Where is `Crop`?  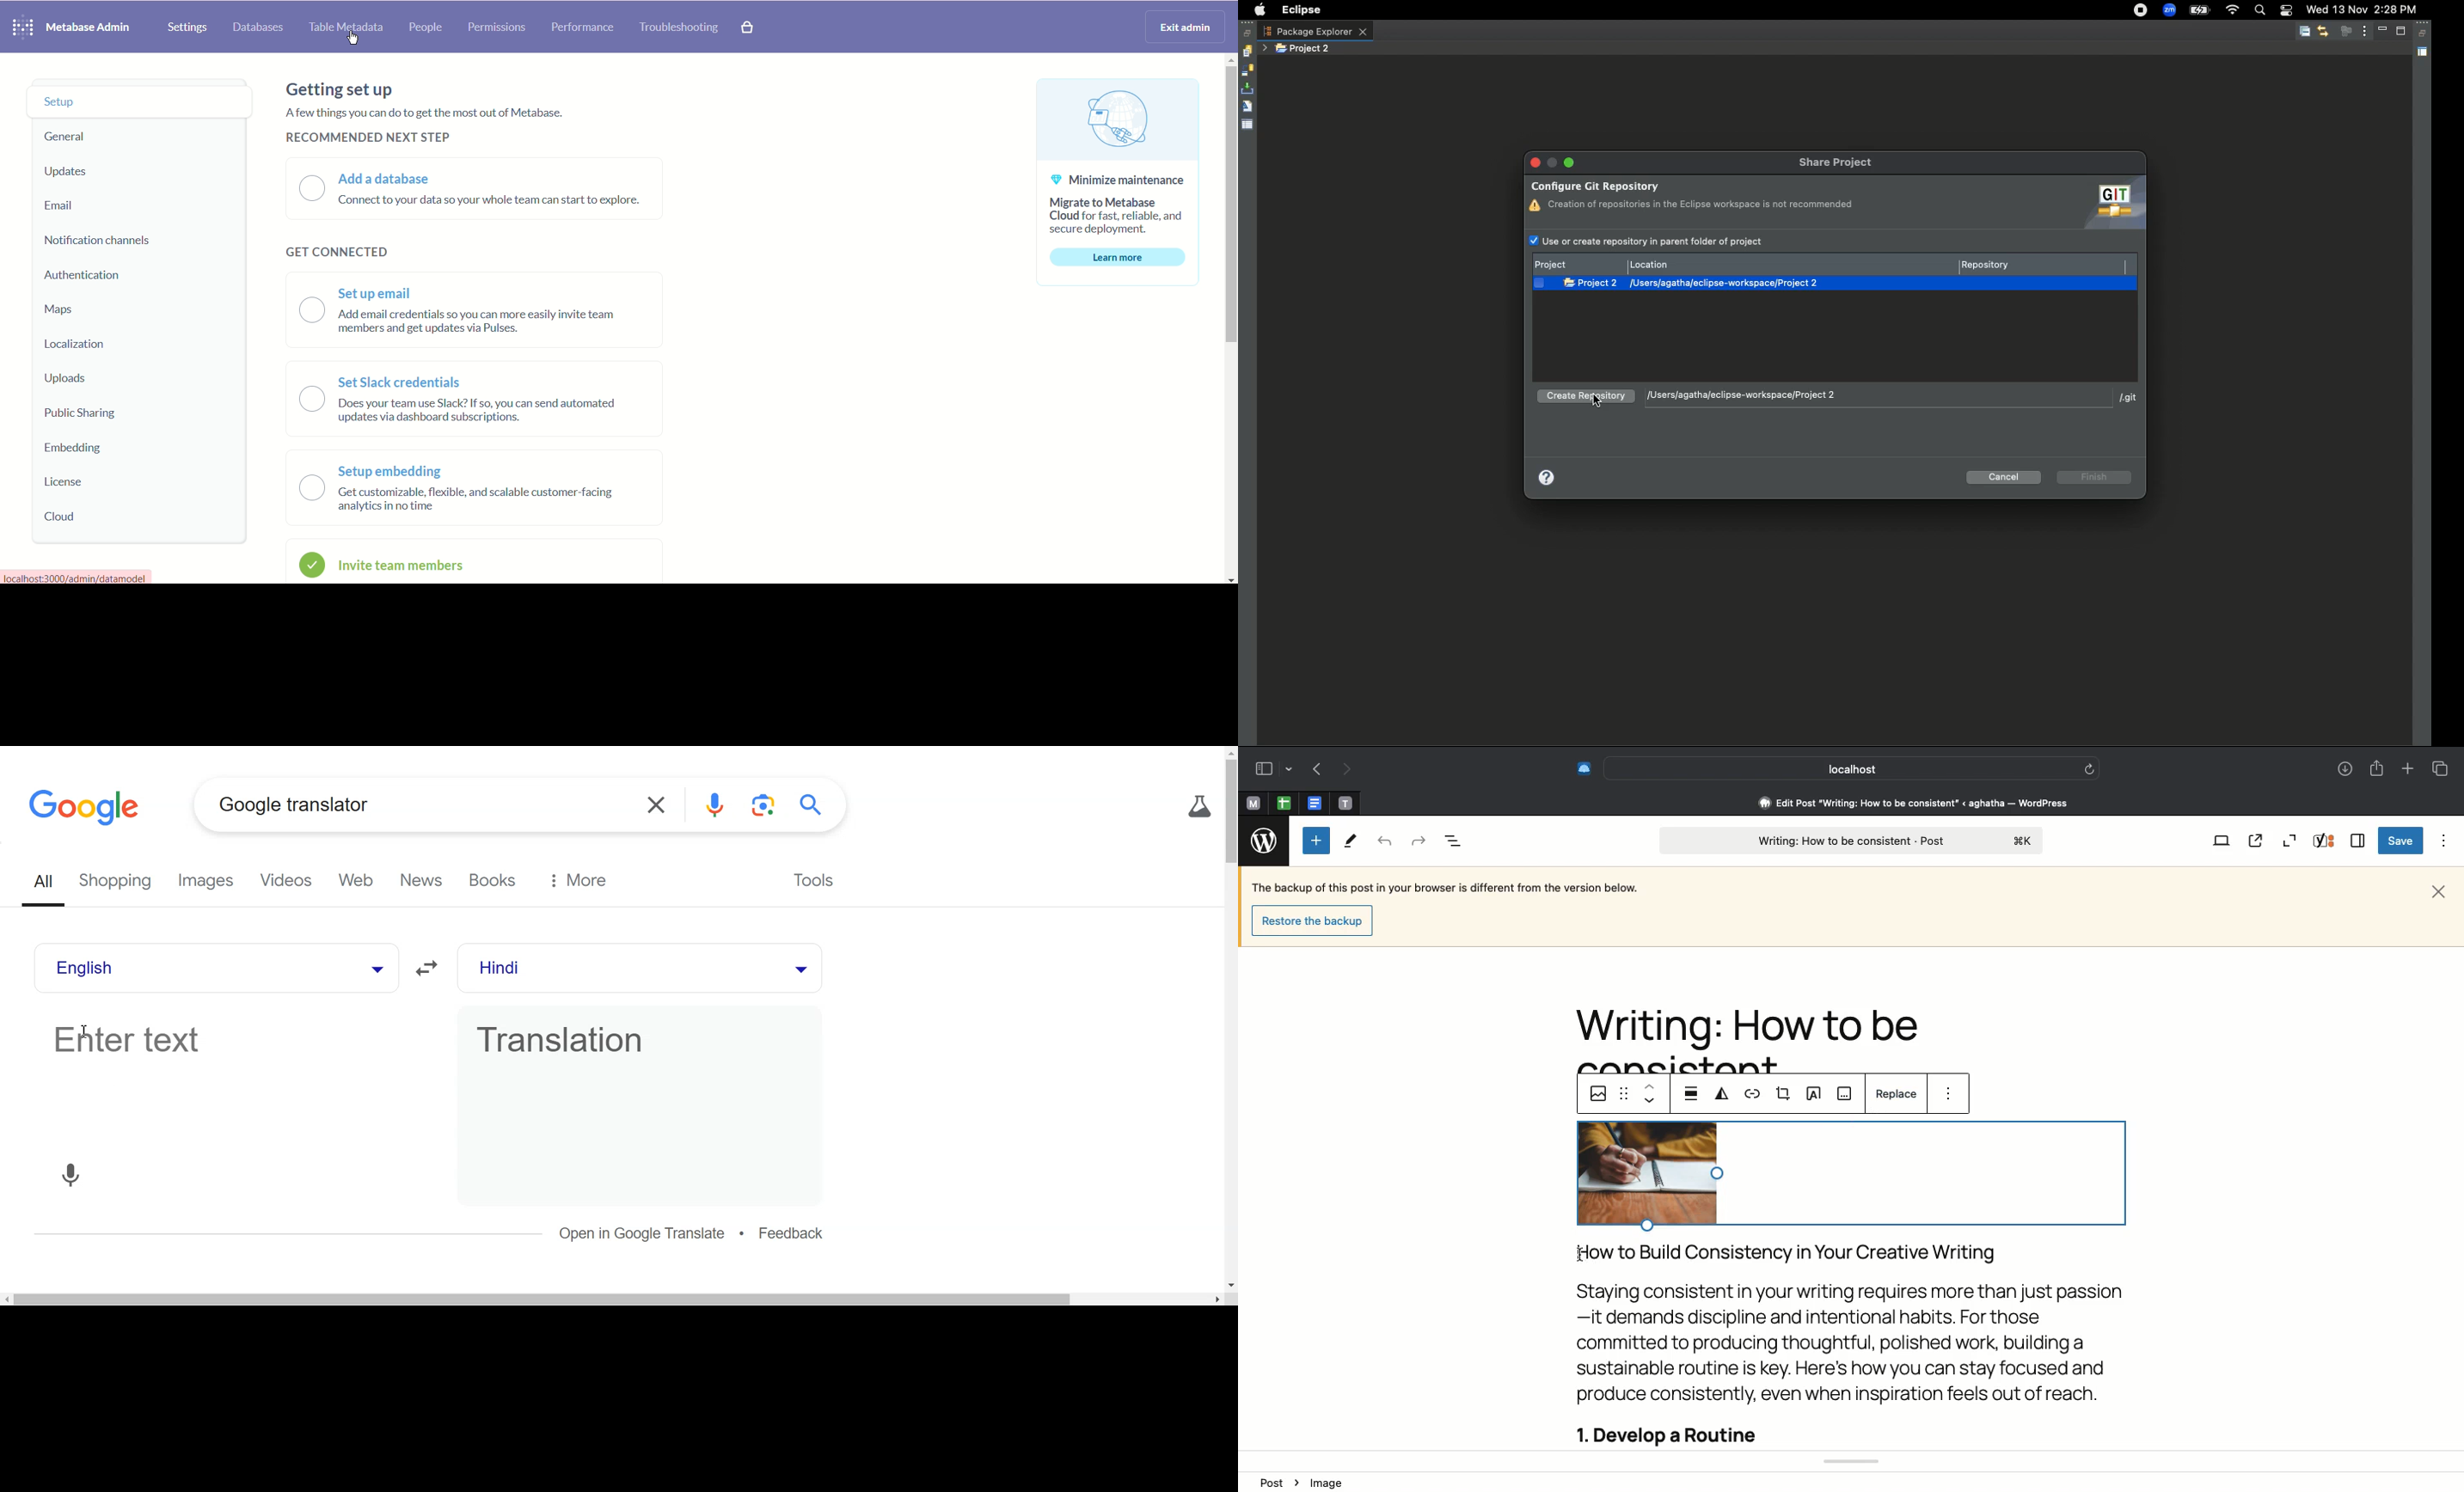 Crop is located at coordinates (1783, 1093).